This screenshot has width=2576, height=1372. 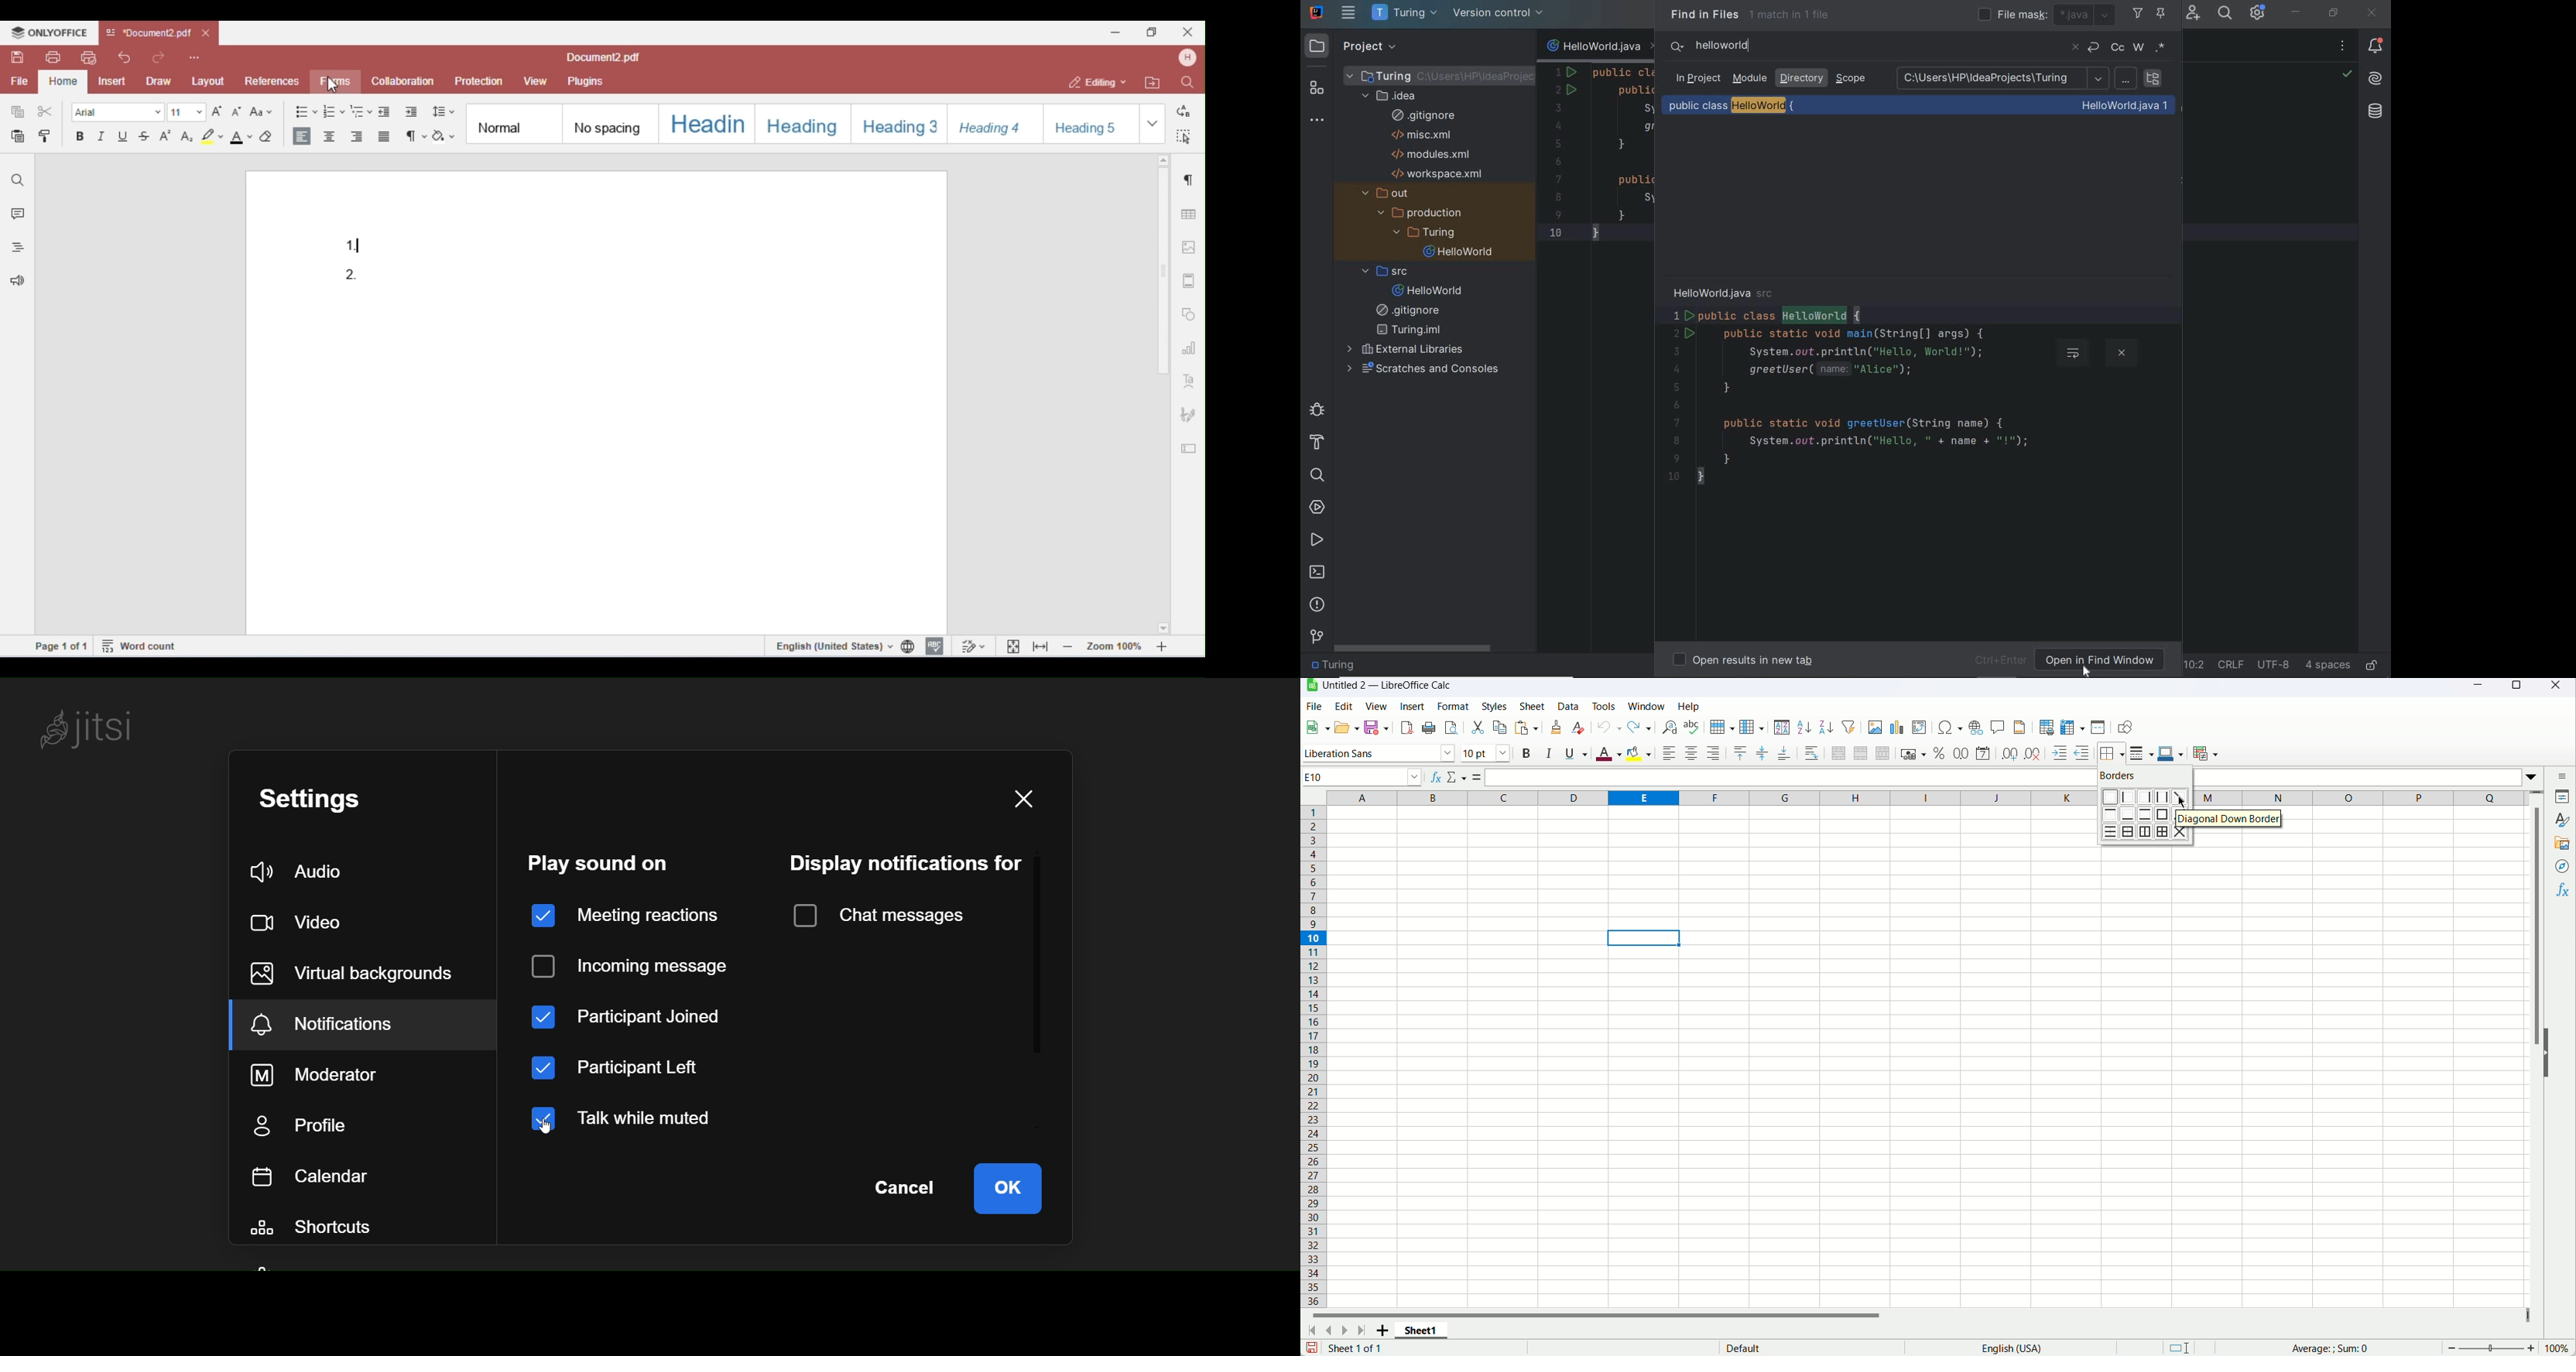 What do you see at coordinates (619, 912) in the screenshot?
I see `meeting reaction` at bounding box center [619, 912].